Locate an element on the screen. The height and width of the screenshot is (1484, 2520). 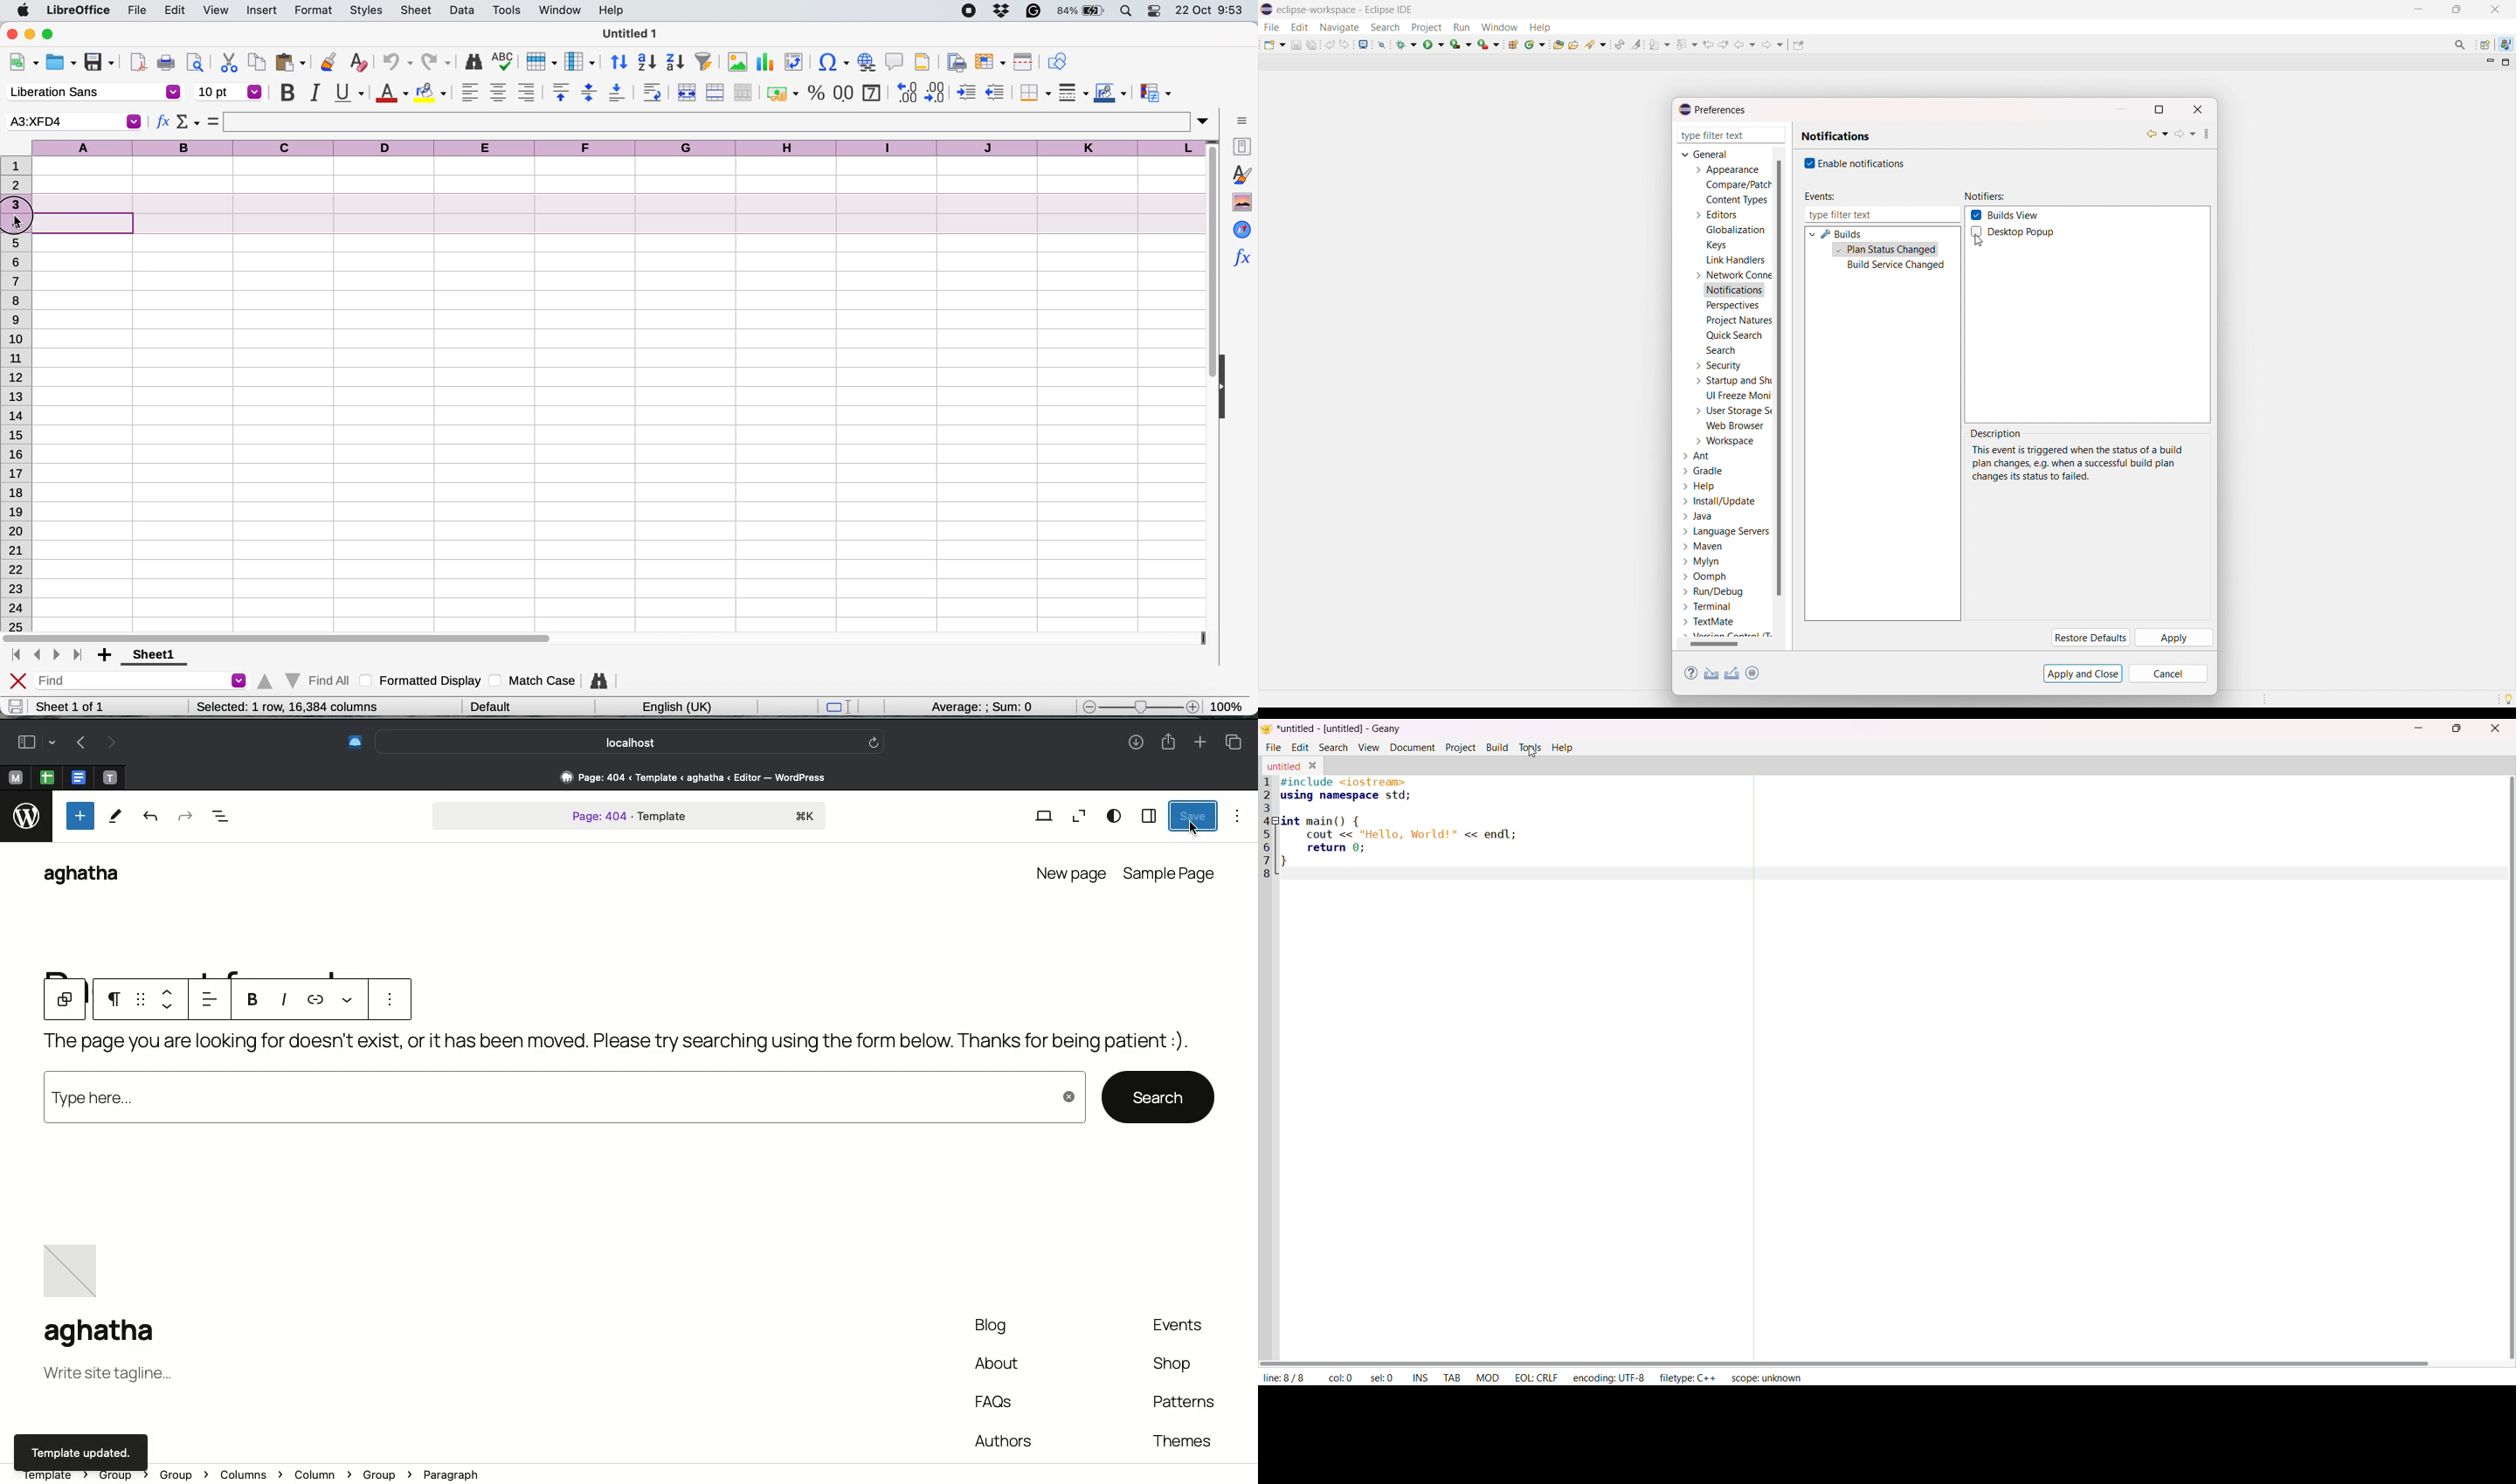
merge and center or unmerge is located at coordinates (685, 91).